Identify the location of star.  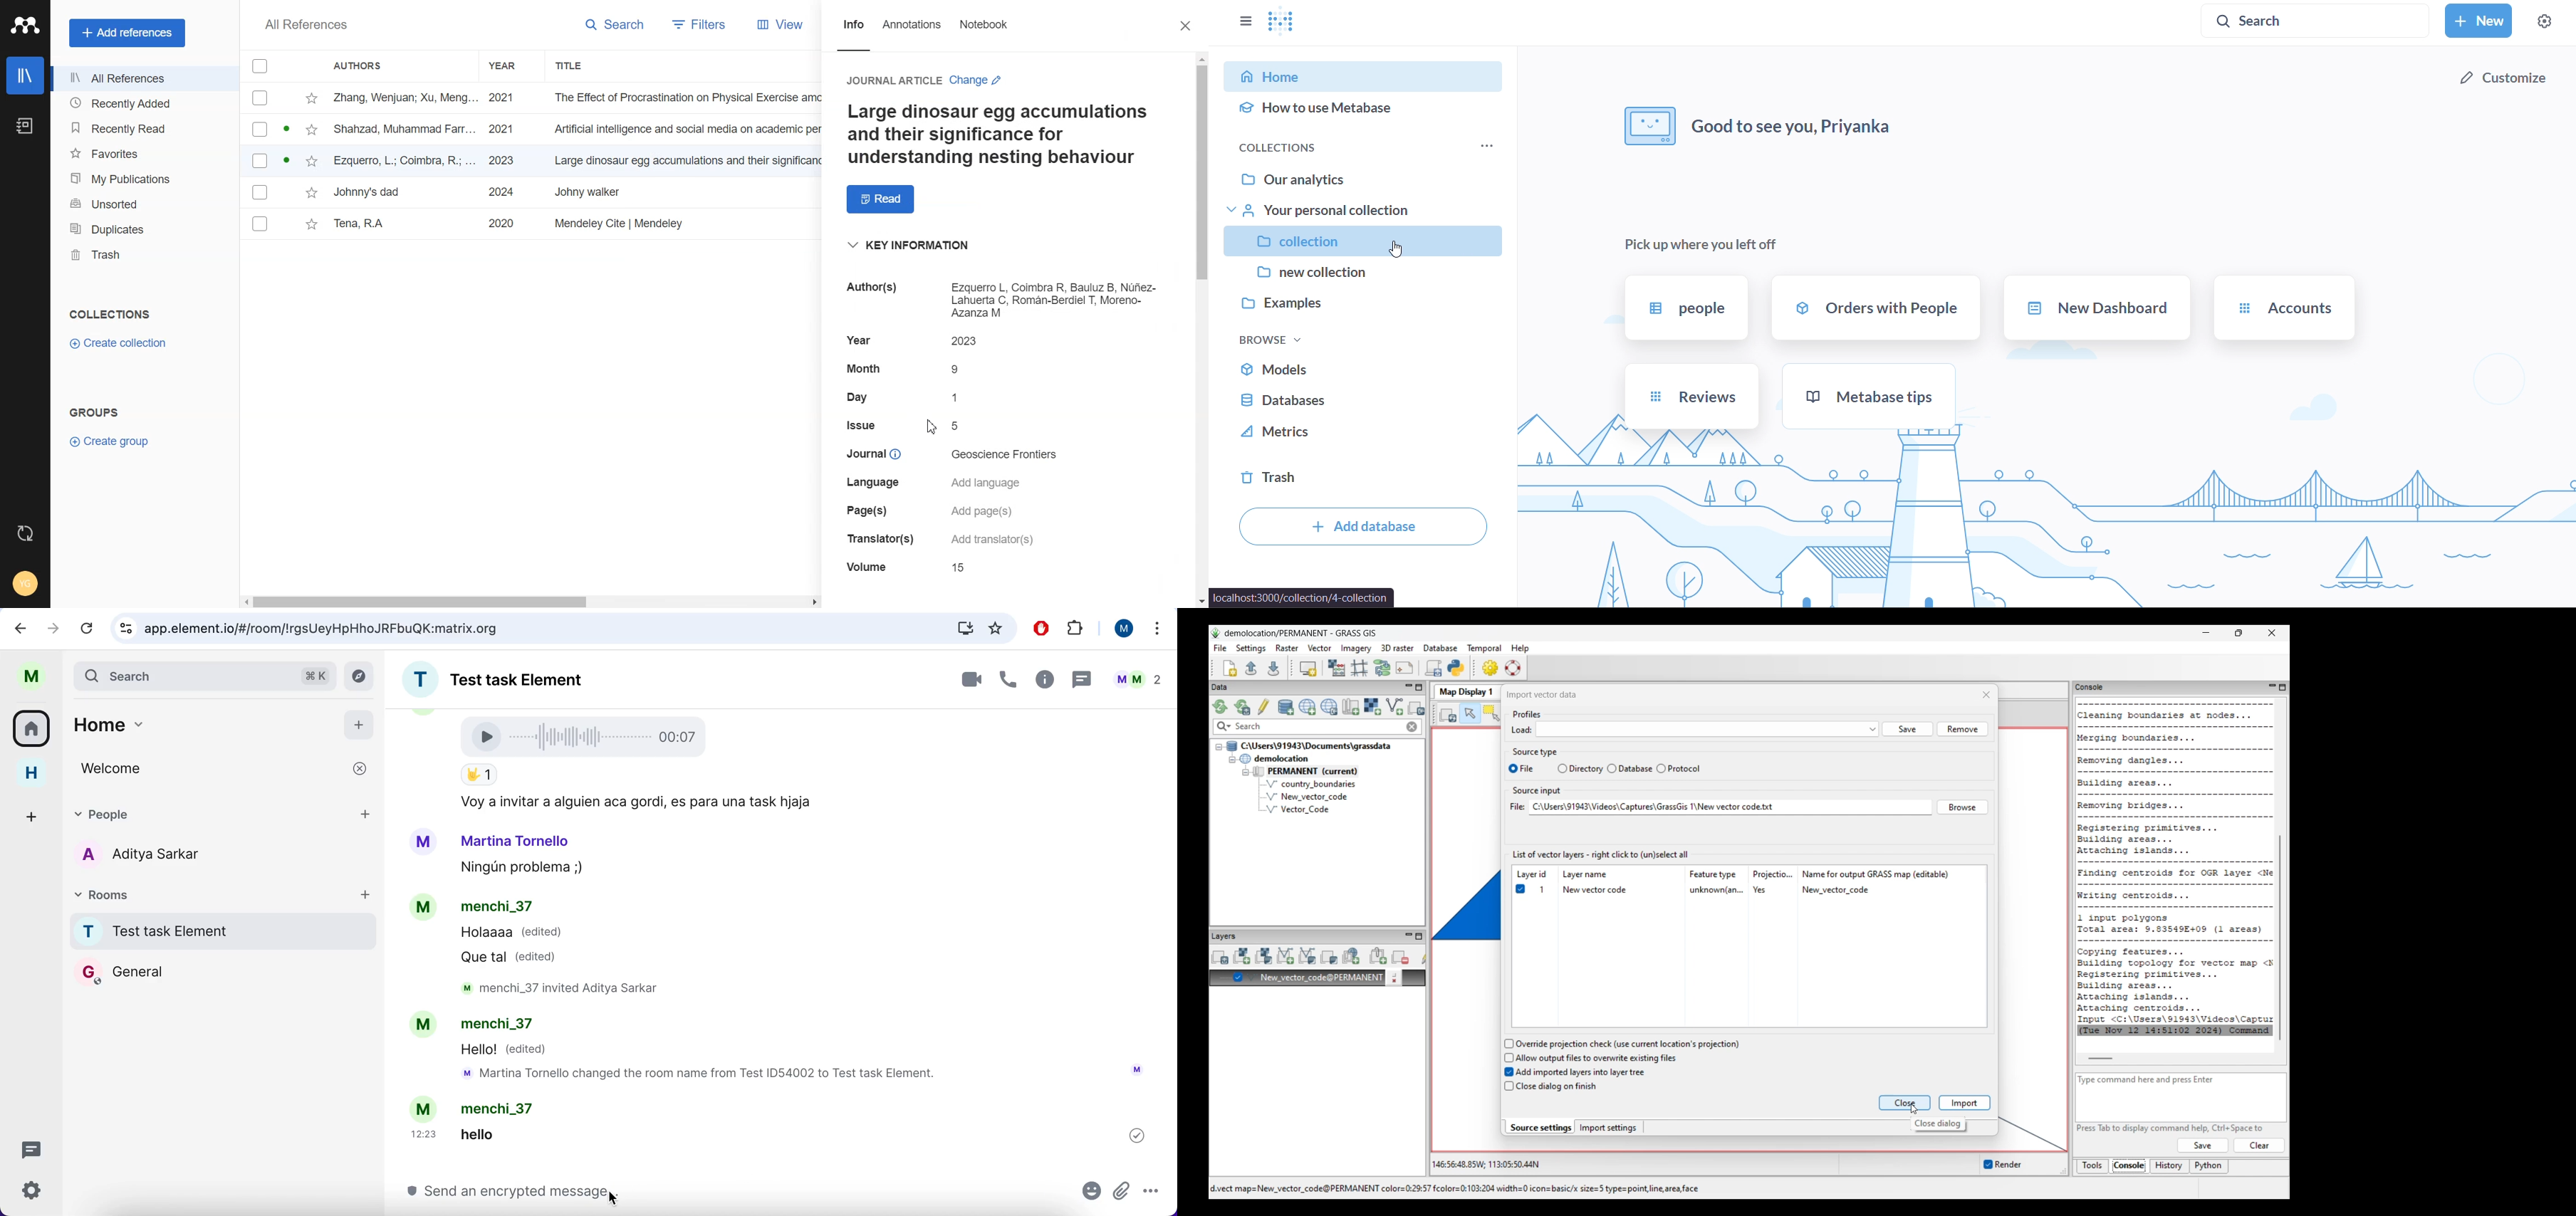
(314, 98).